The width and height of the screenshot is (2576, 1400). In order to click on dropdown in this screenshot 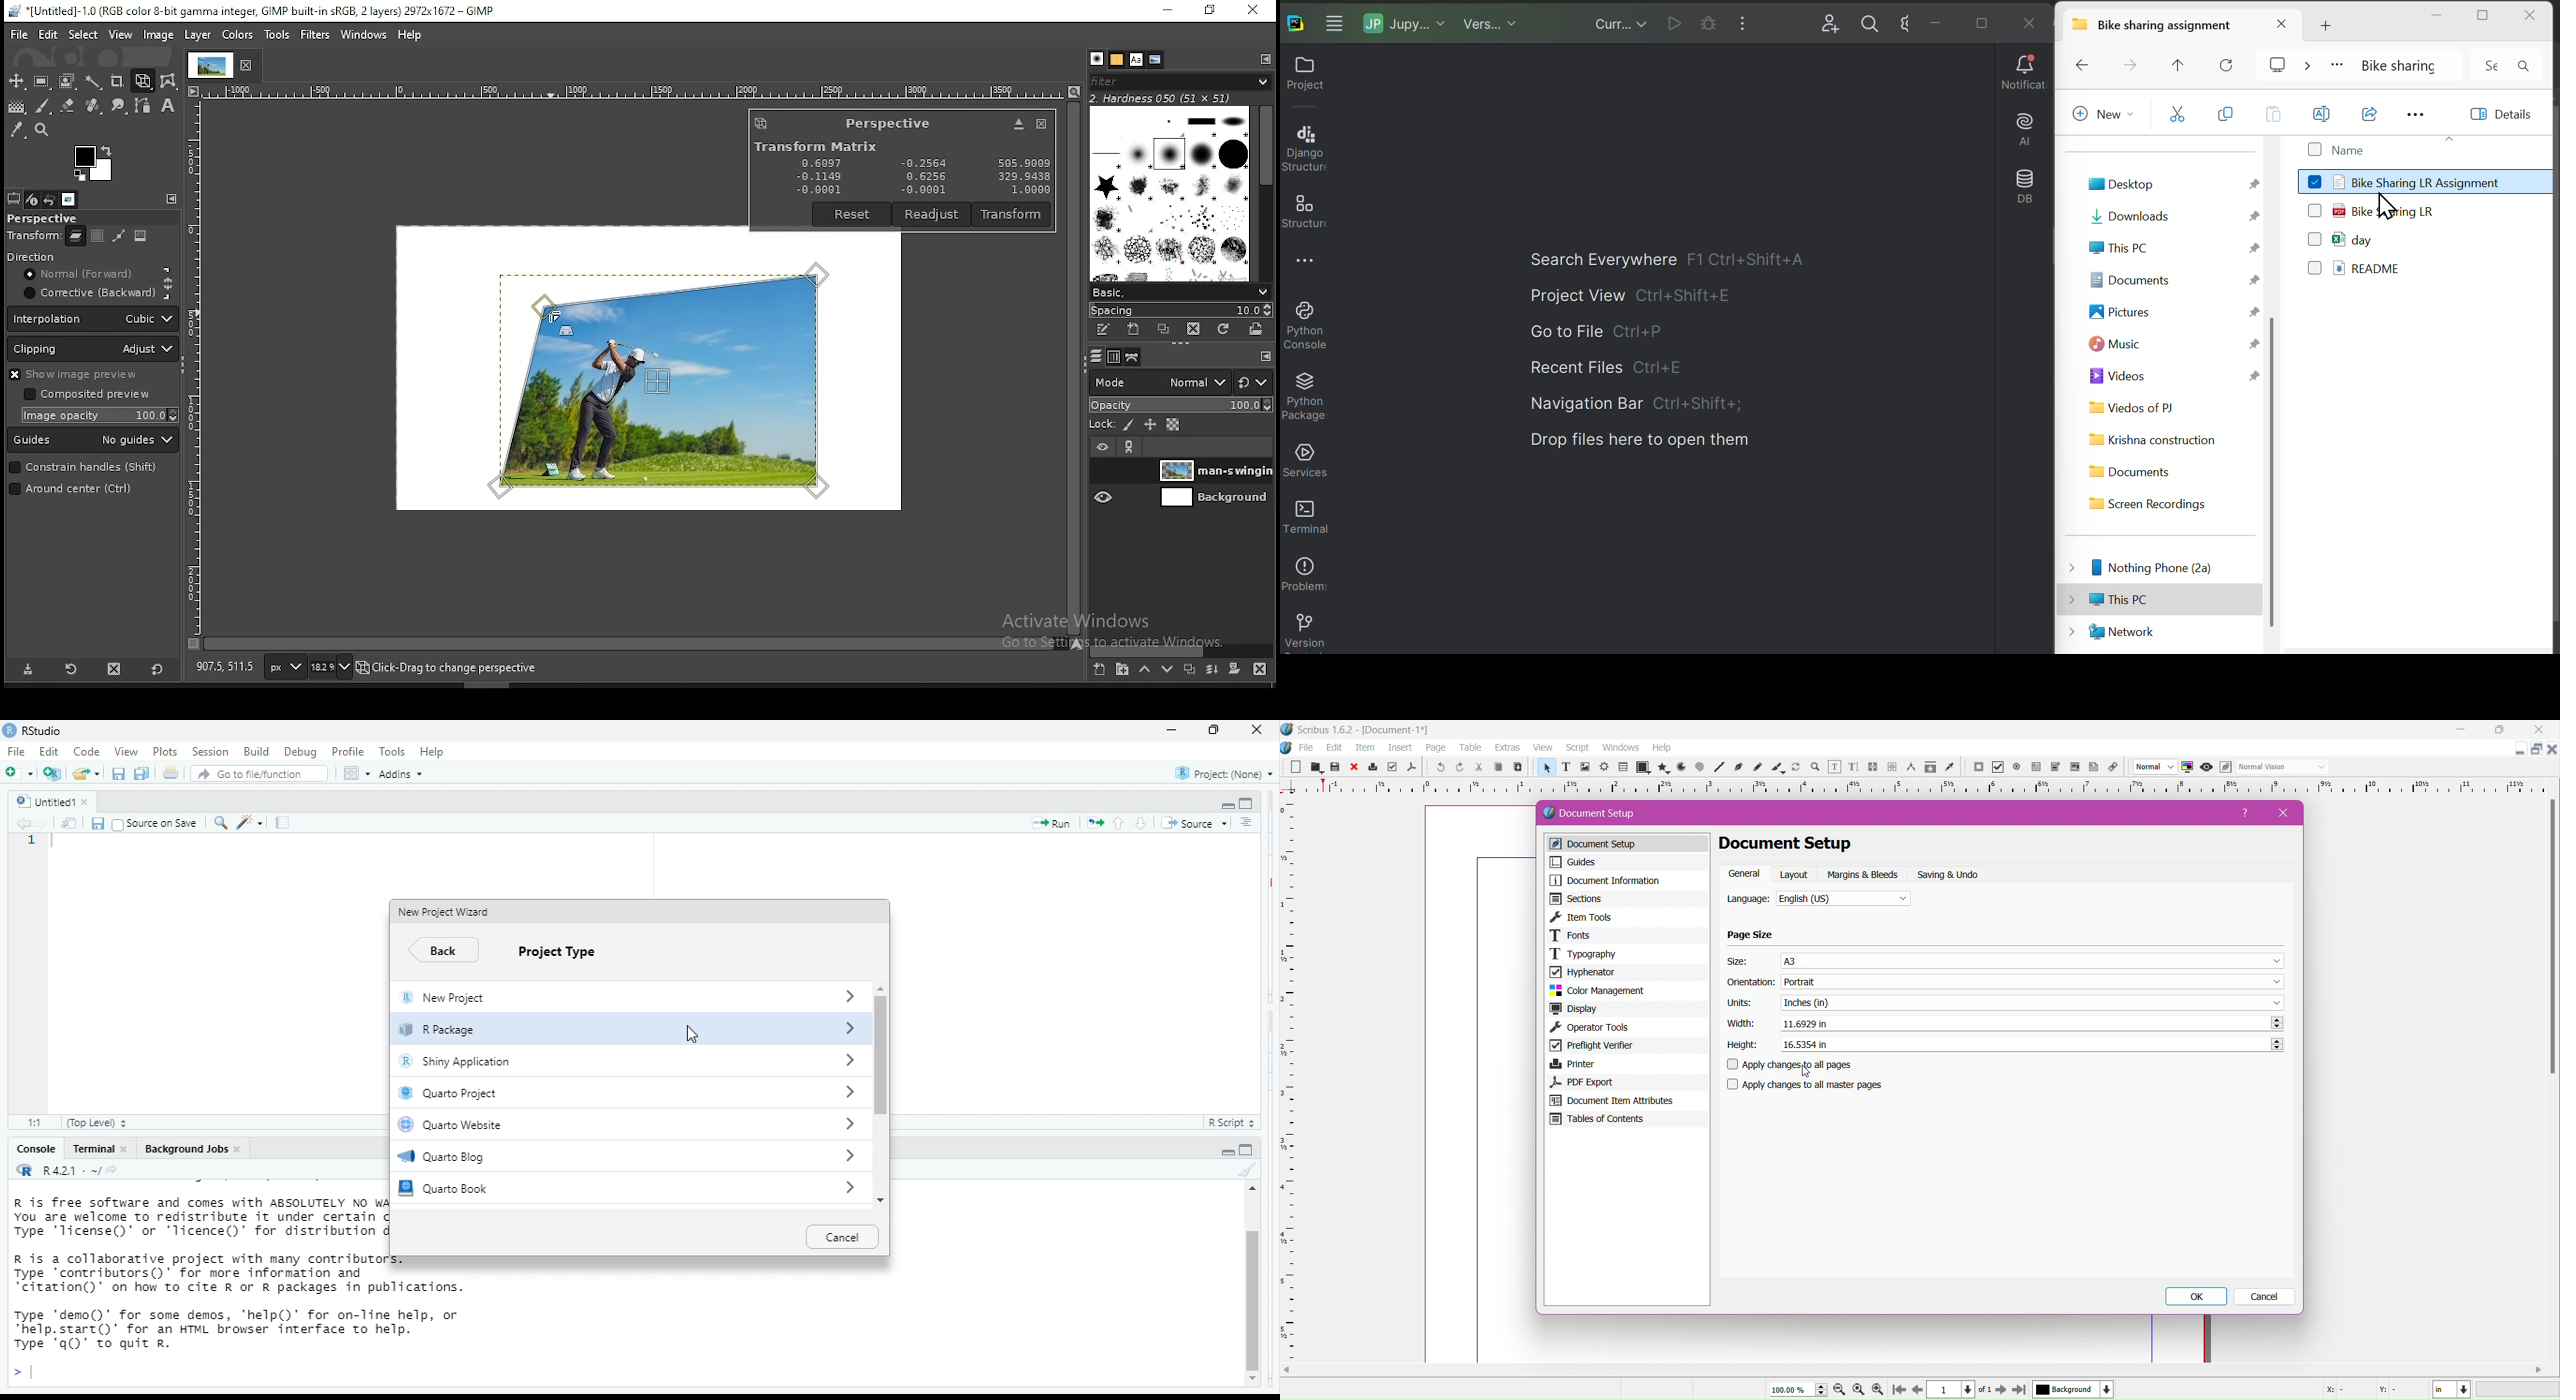, I will do `click(849, 1124)`.